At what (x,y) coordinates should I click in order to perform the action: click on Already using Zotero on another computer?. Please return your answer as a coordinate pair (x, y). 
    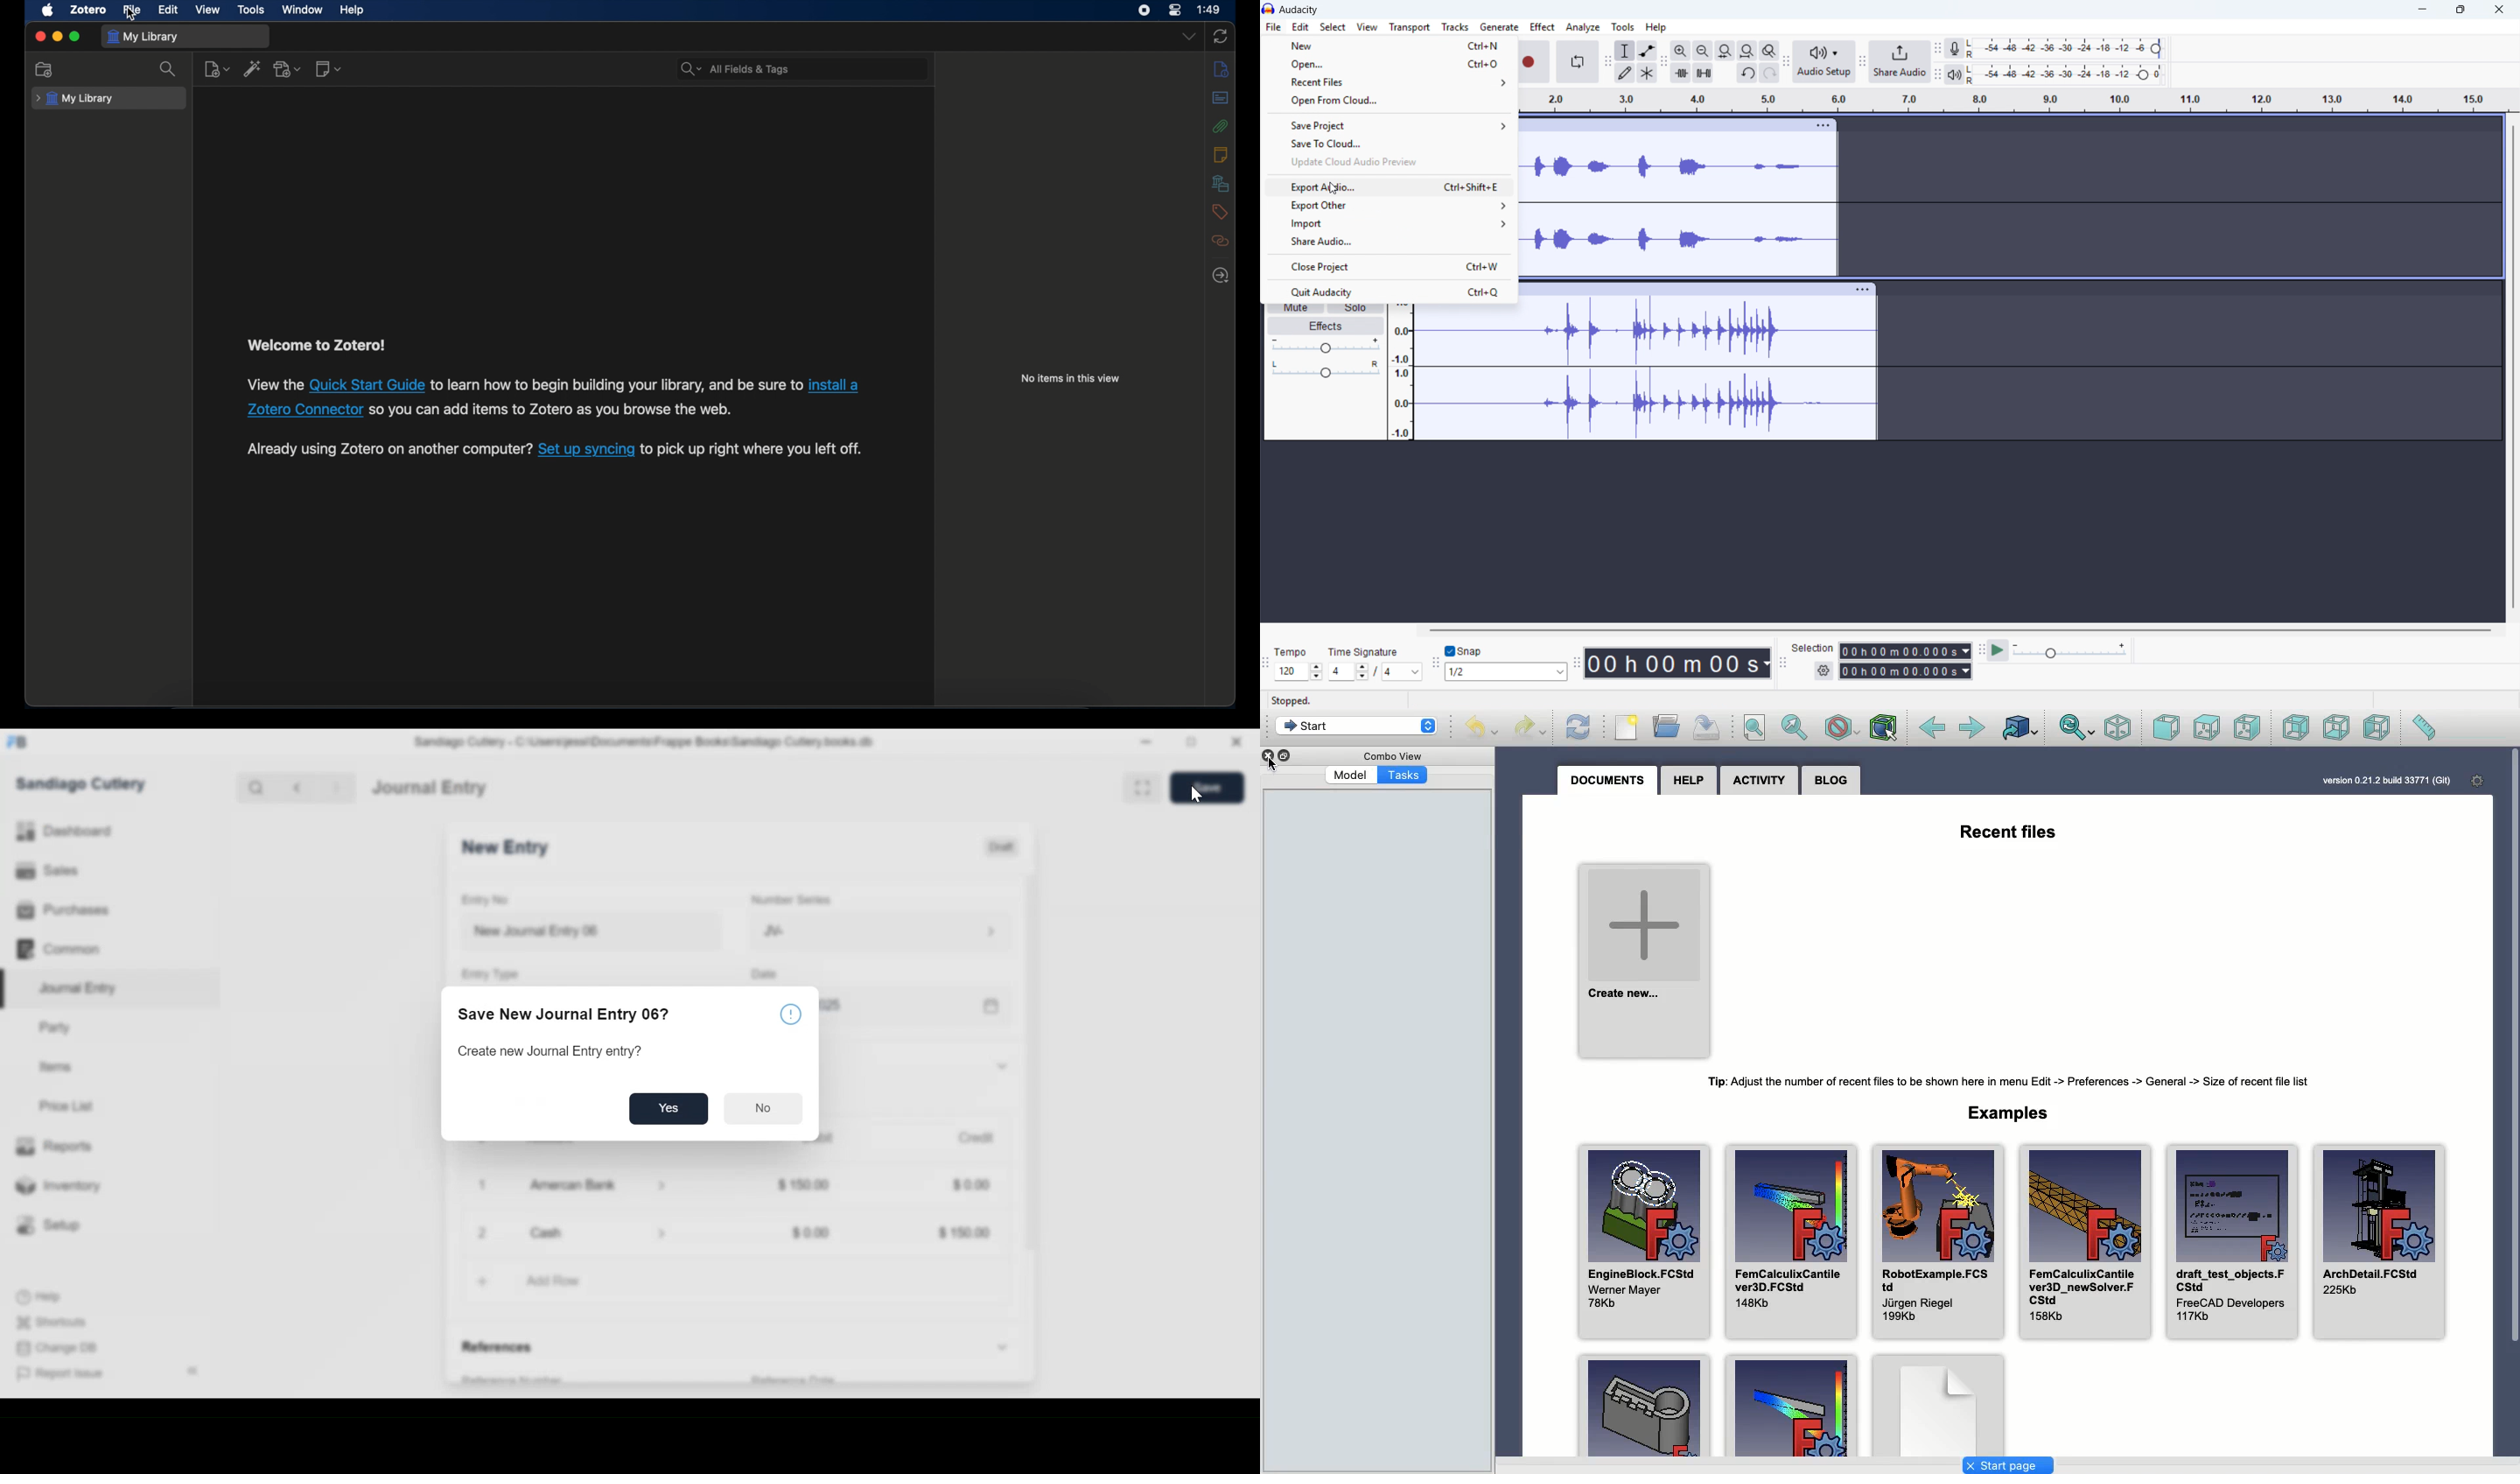
    Looking at the image, I should click on (390, 448).